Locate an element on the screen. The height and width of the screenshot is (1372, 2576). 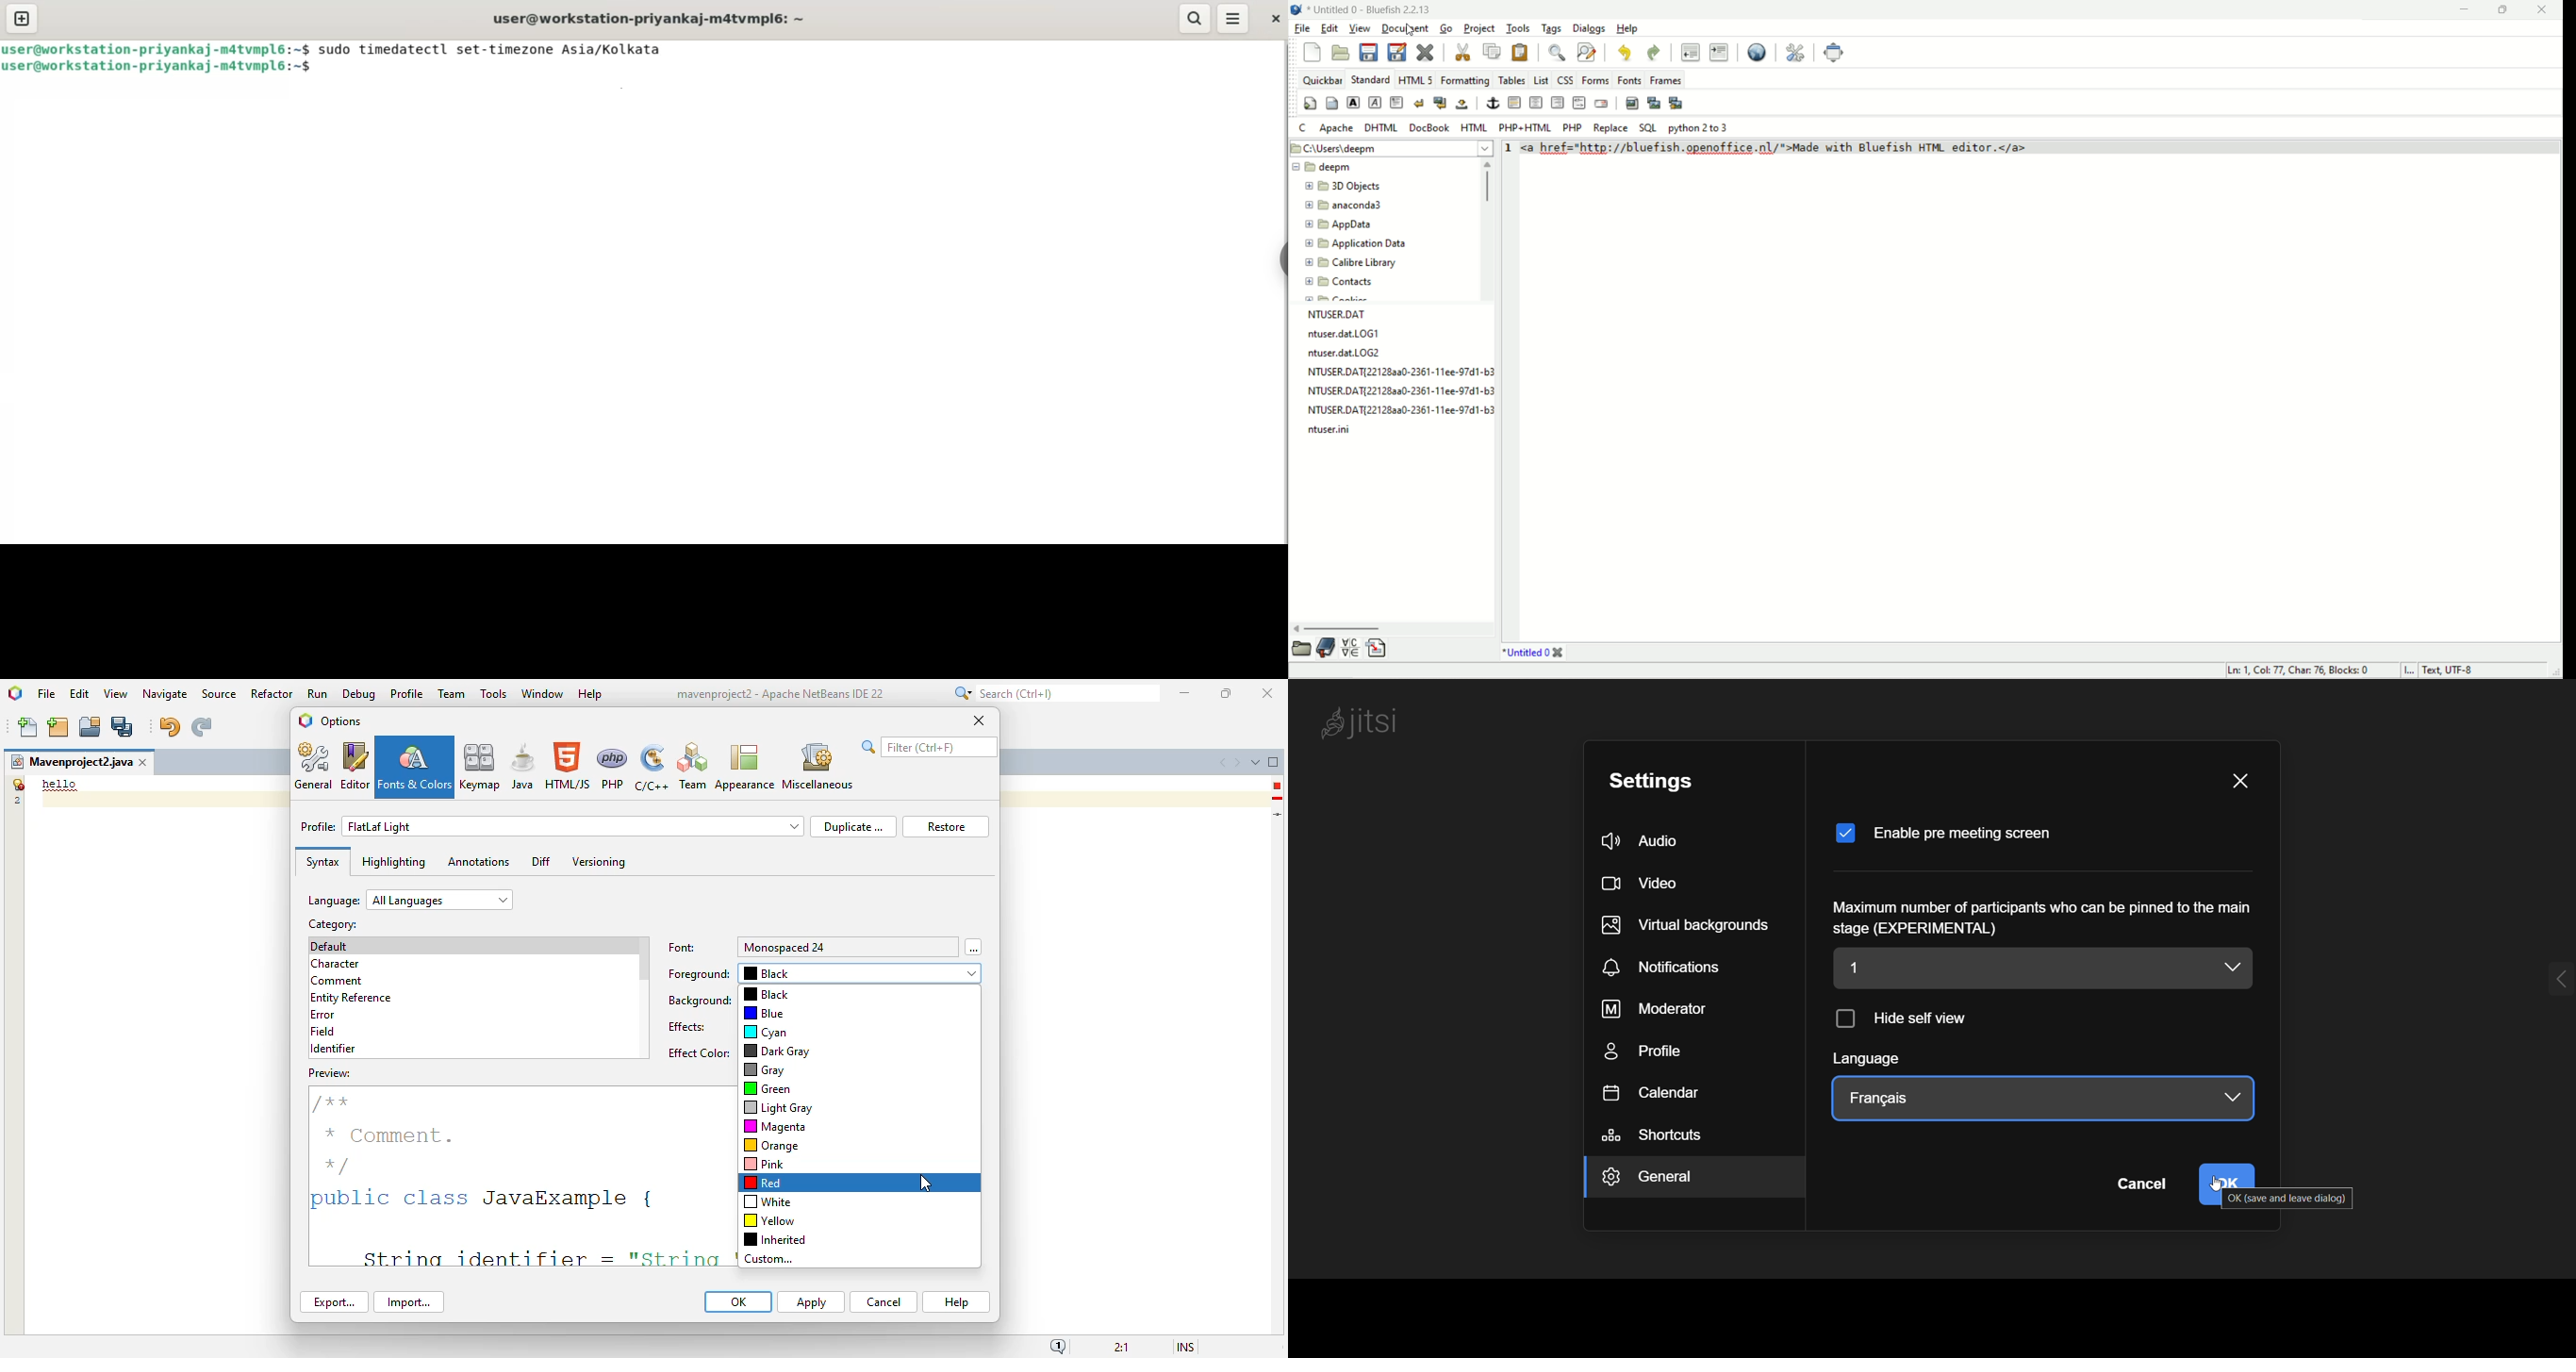
file is located at coordinates (1302, 29).